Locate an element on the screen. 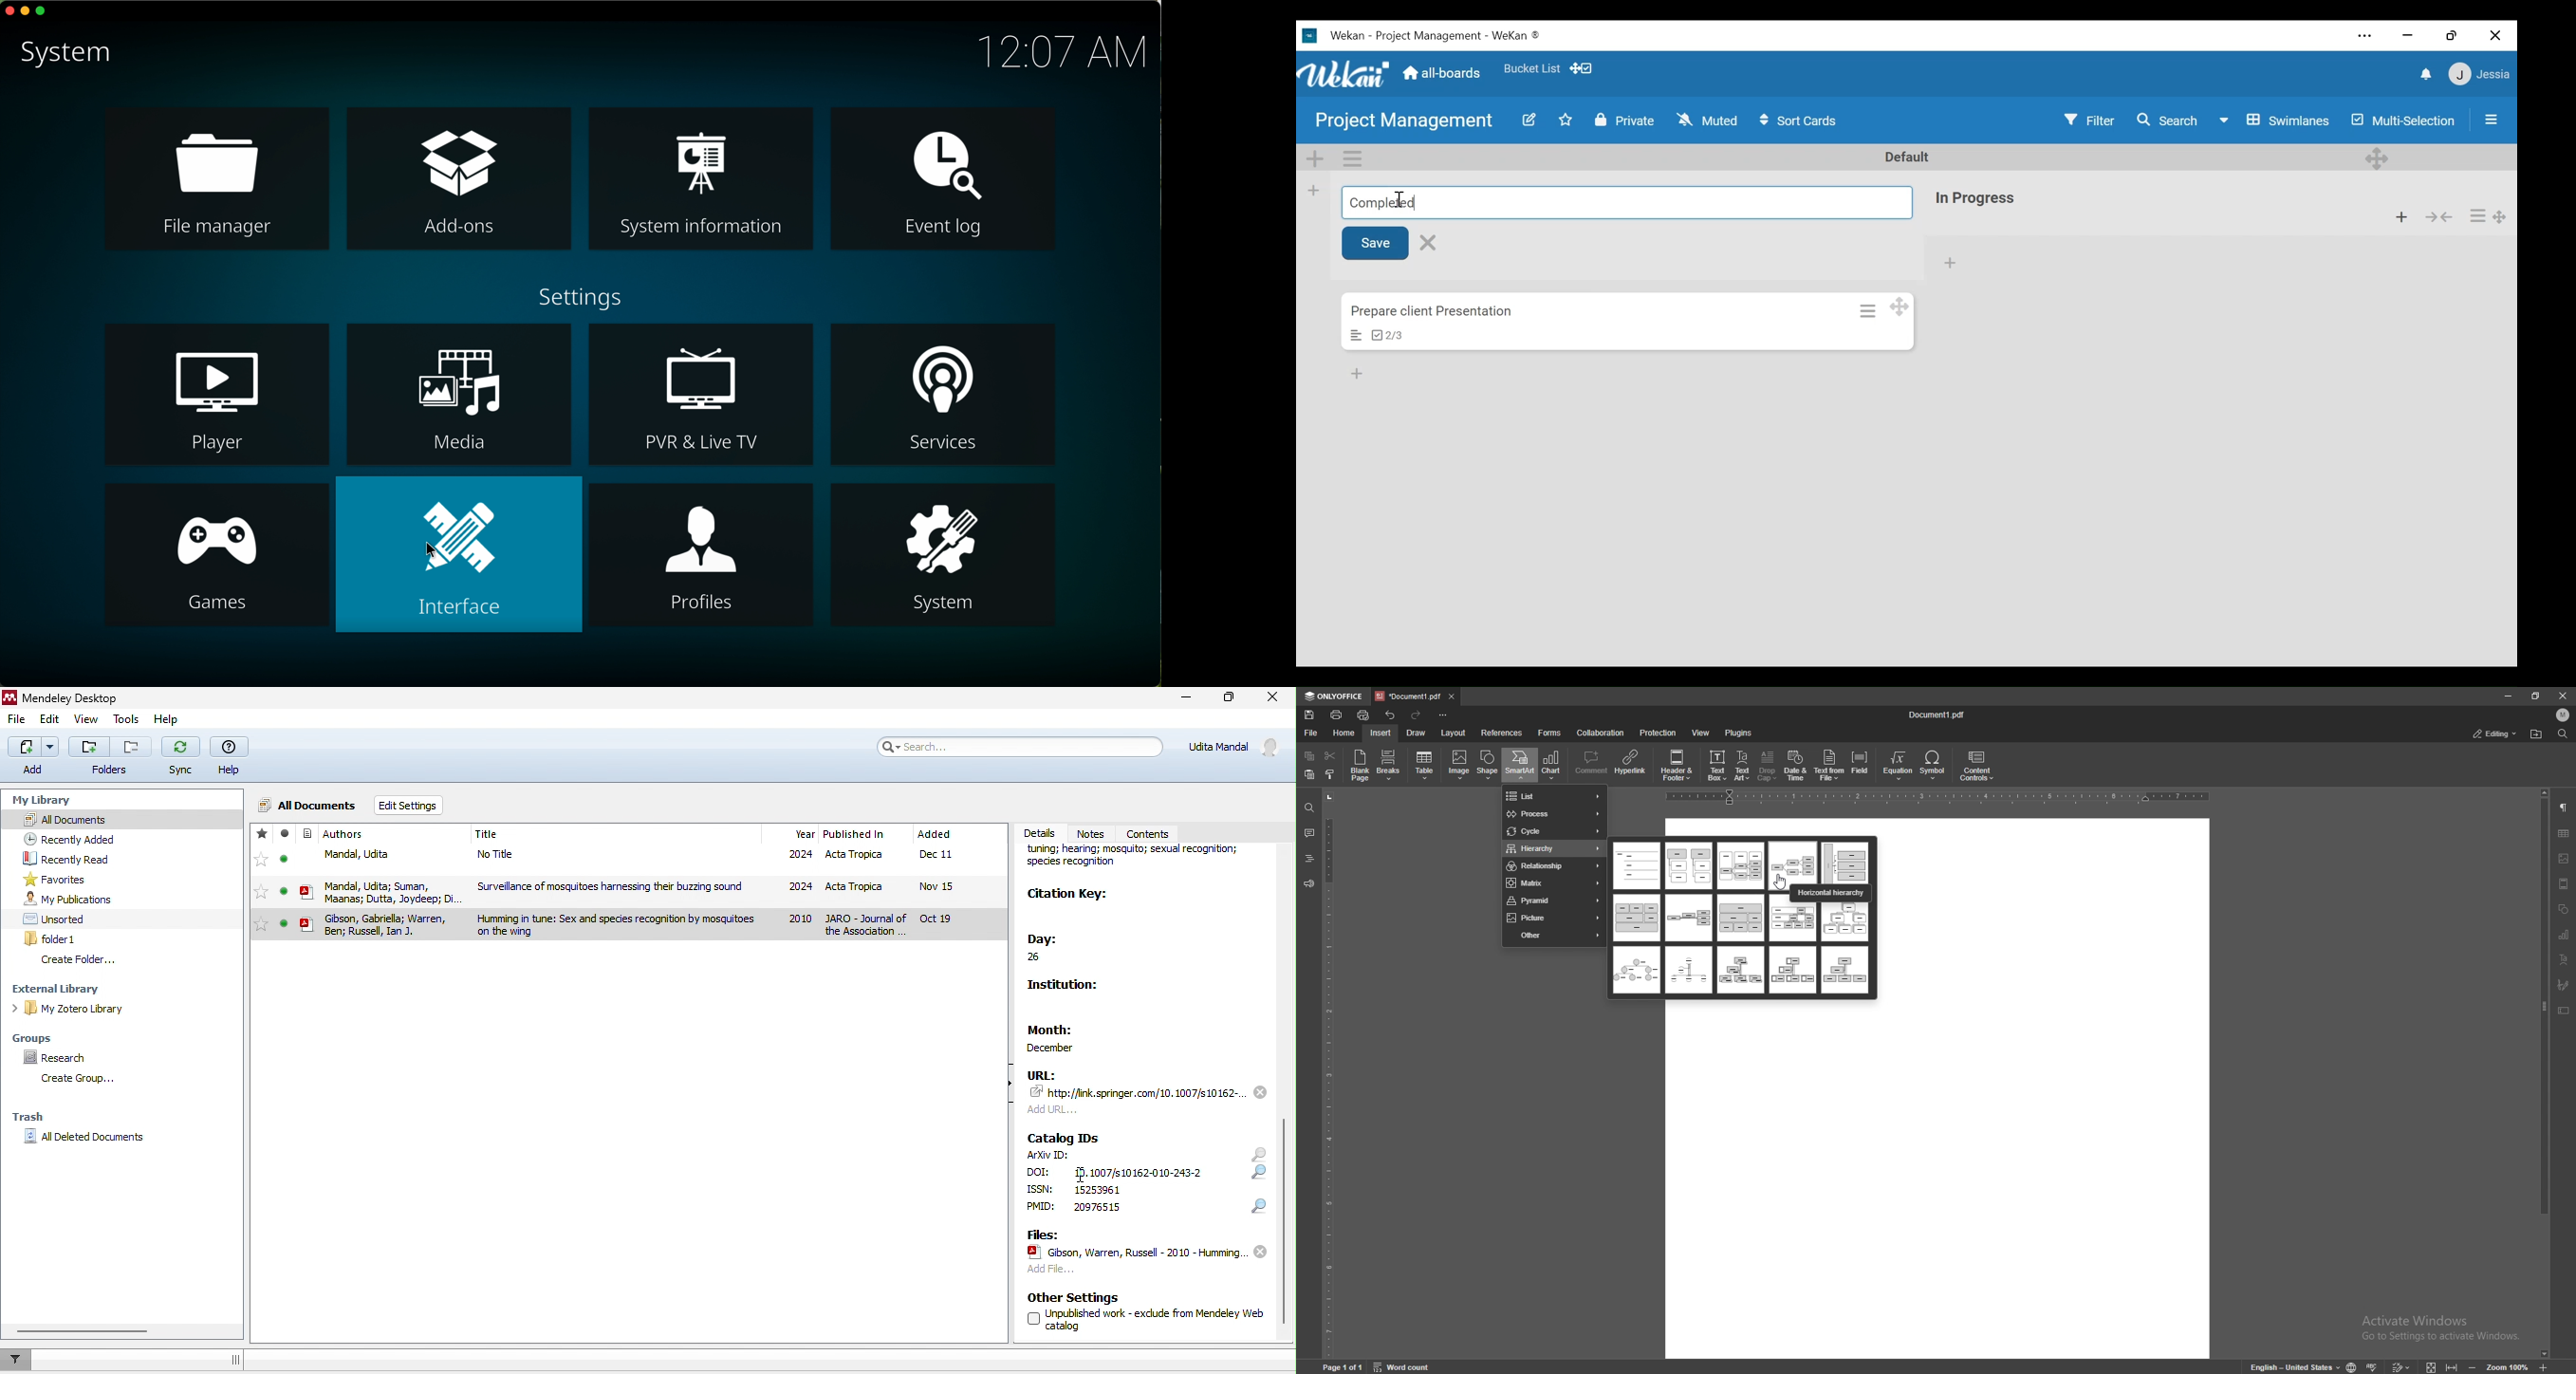 This screenshot has height=1400, width=2576. remove is located at coordinates (1260, 1091).